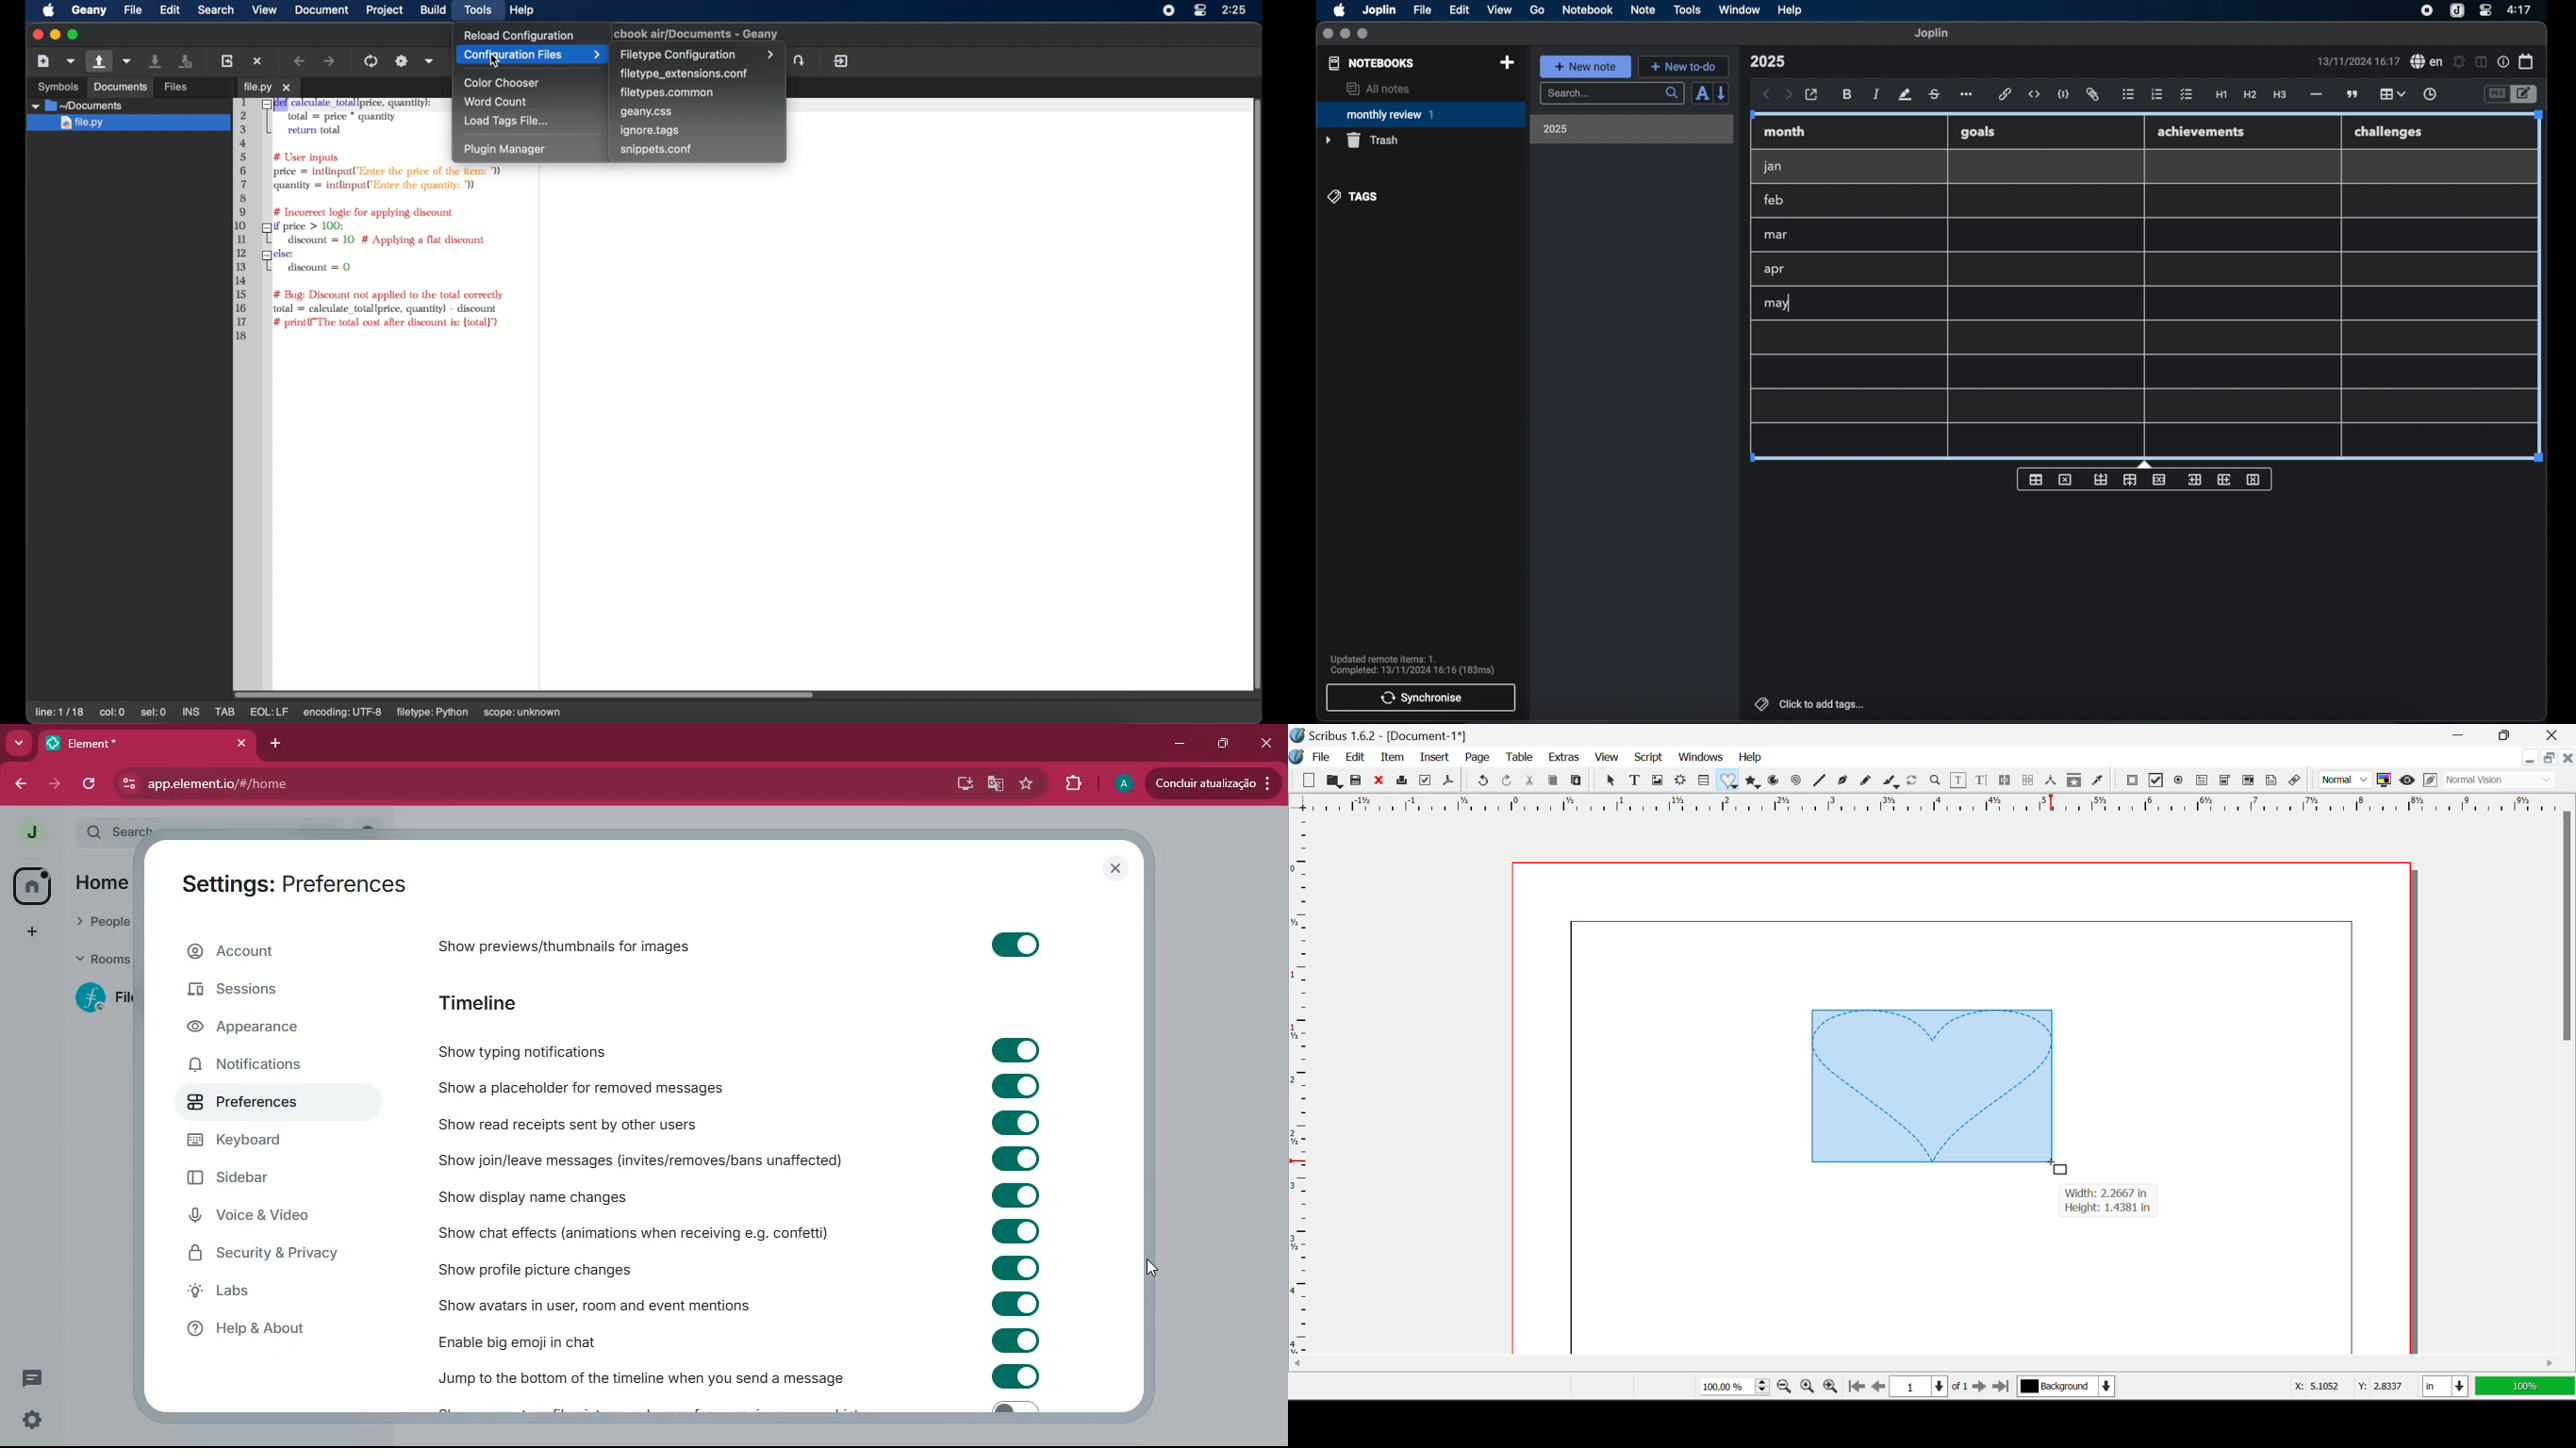 This screenshot has width=2576, height=1456. What do you see at coordinates (2430, 95) in the screenshot?
I see `insert time` at bounding box center [2430, 95].